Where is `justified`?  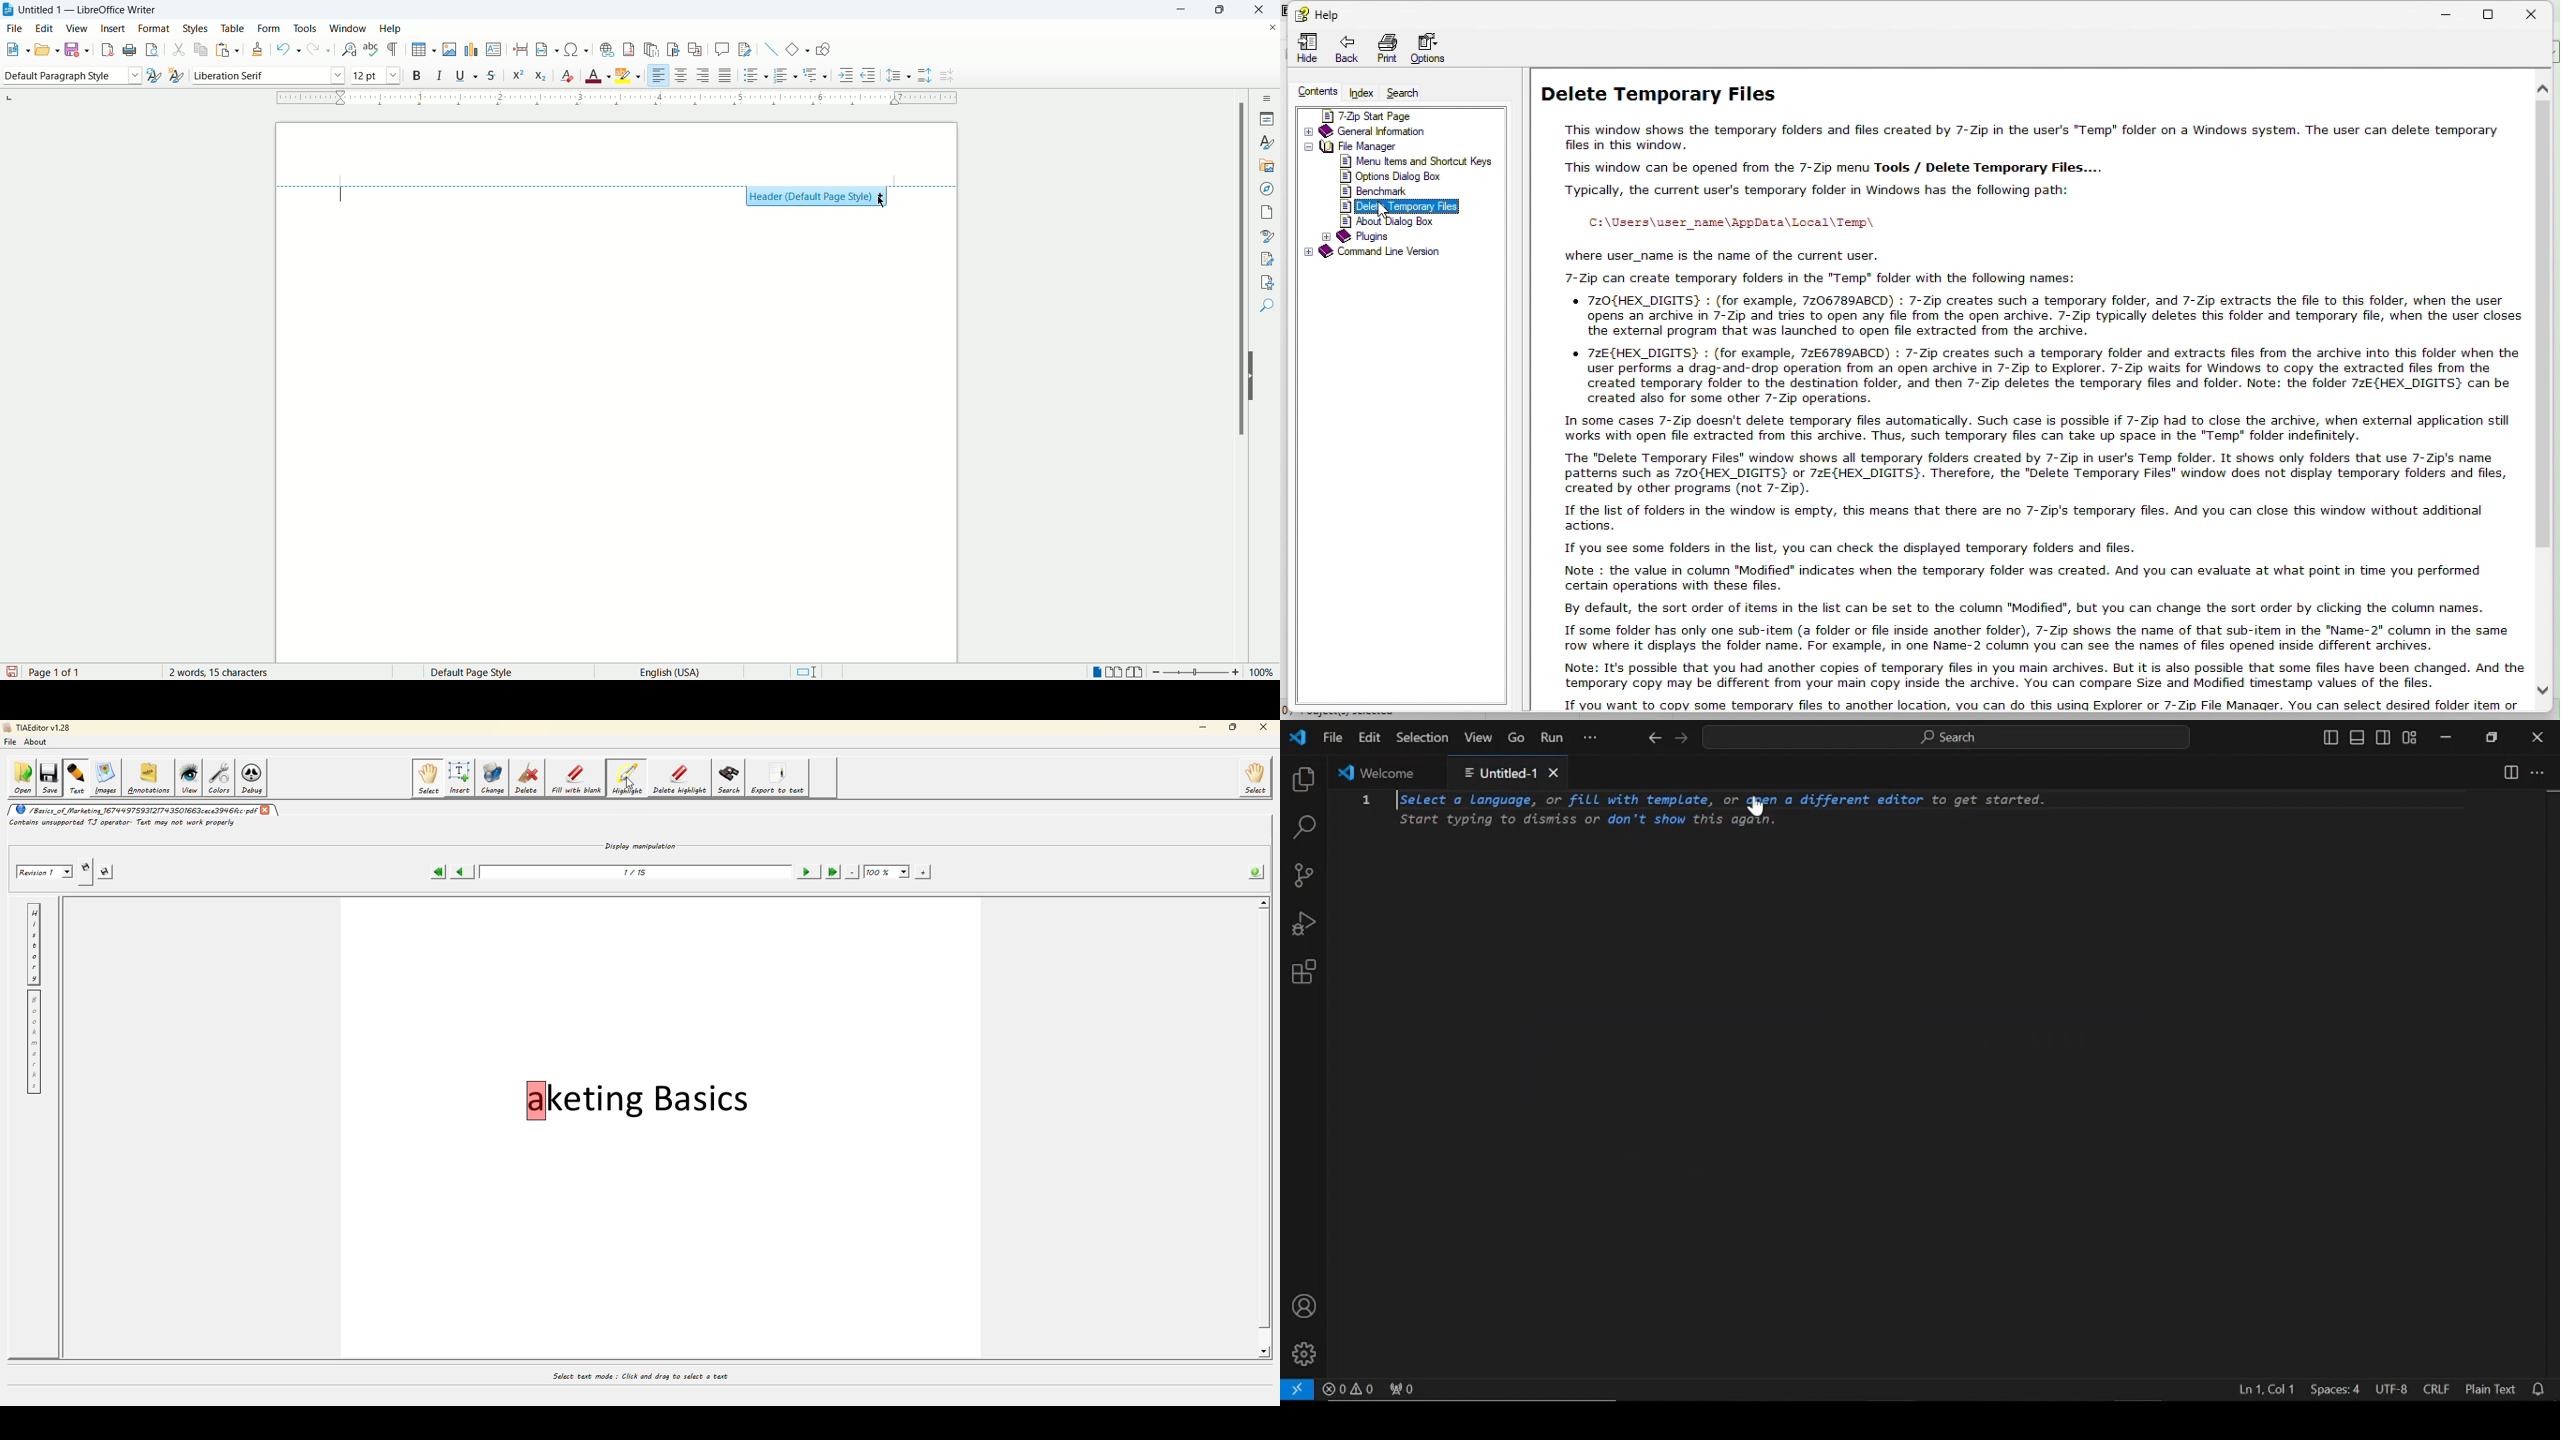 justified is located at coordinates (725, 76).